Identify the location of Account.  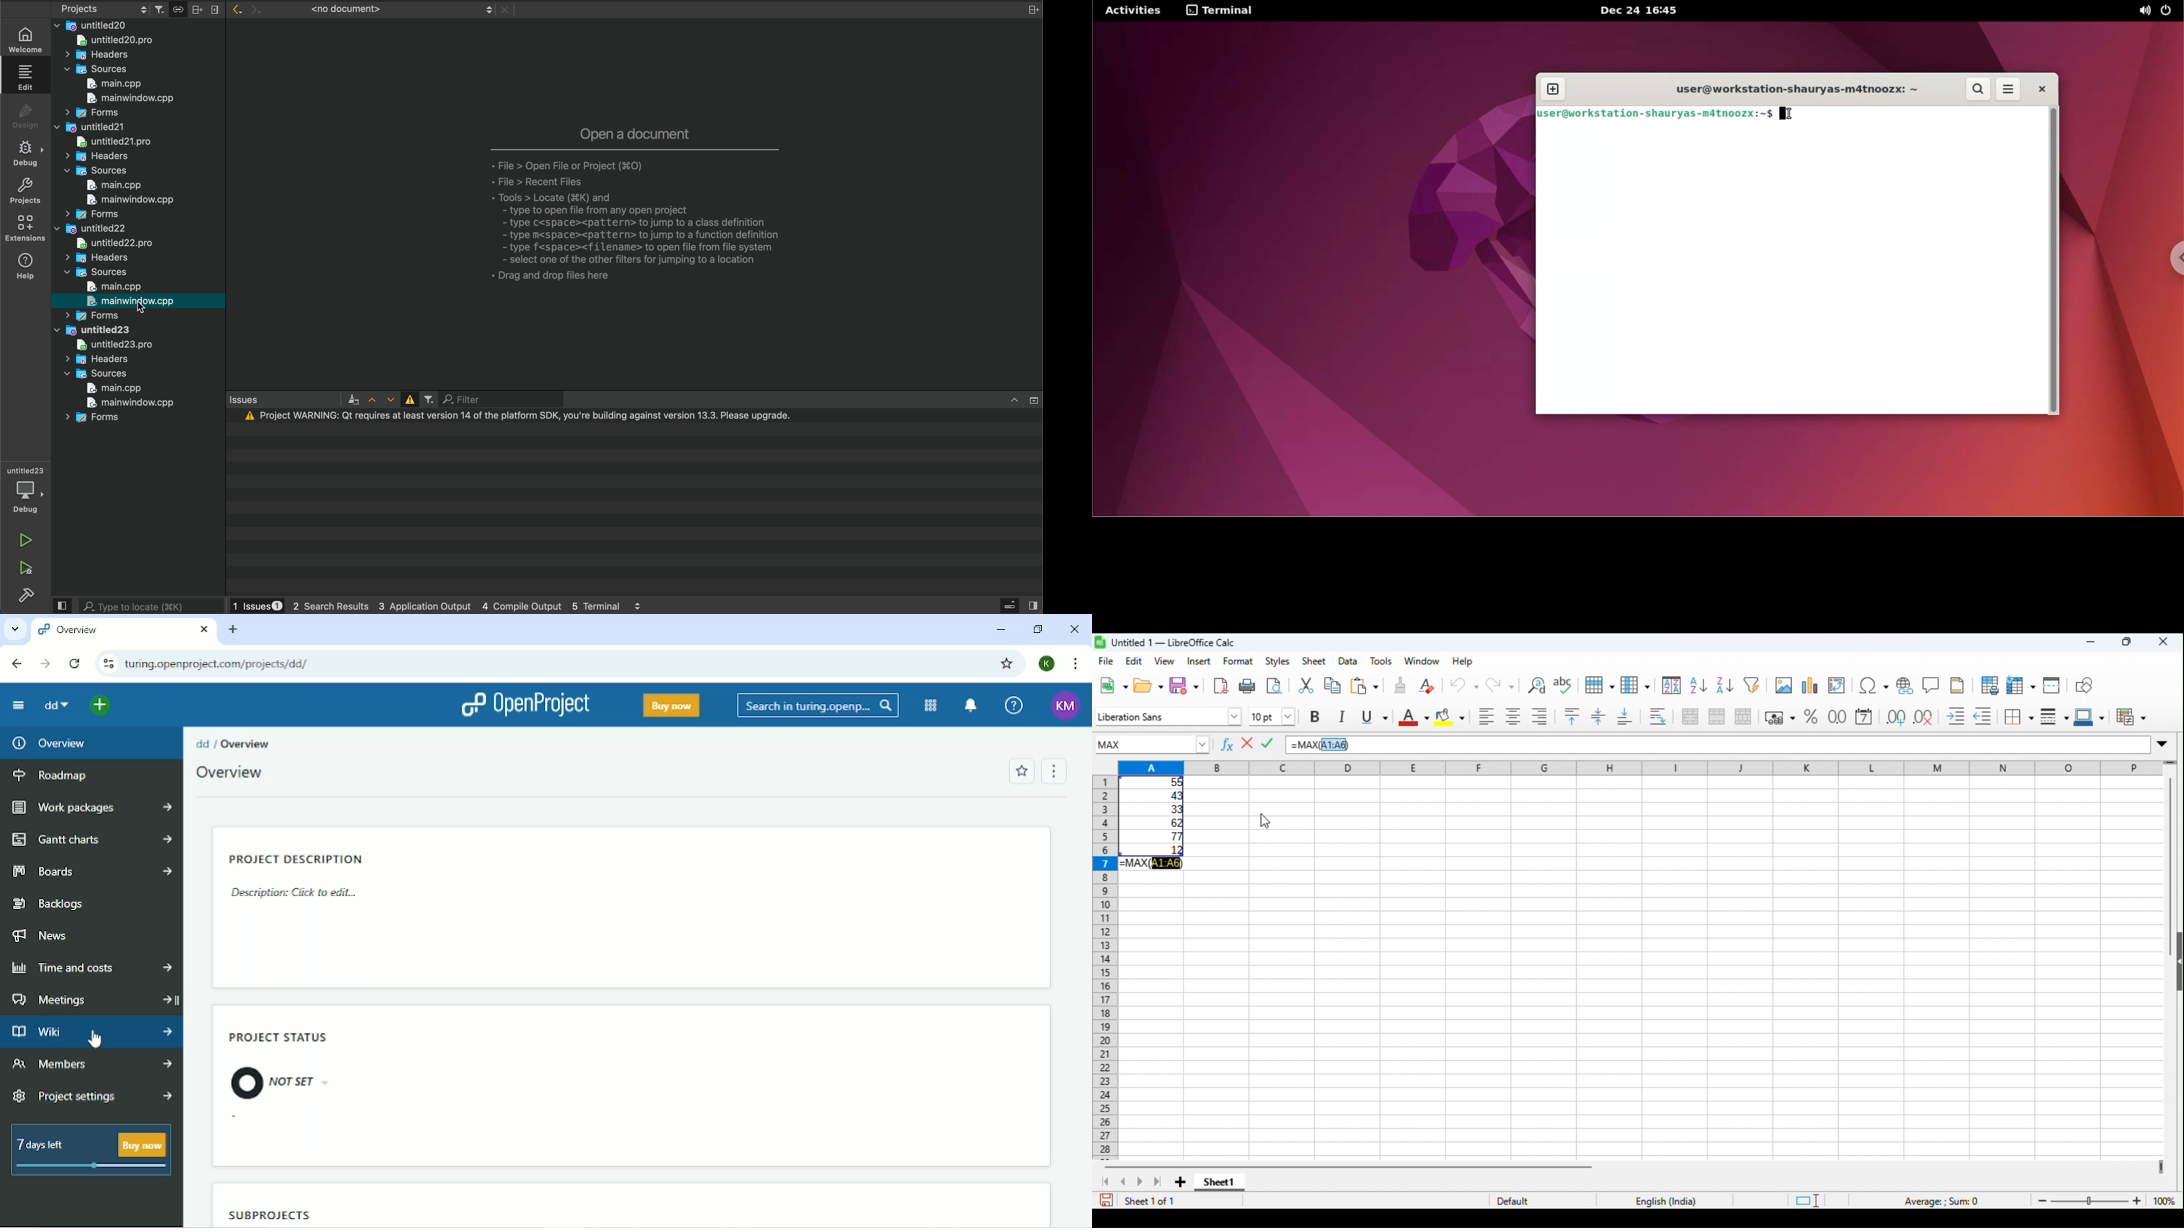
(1067, 704).